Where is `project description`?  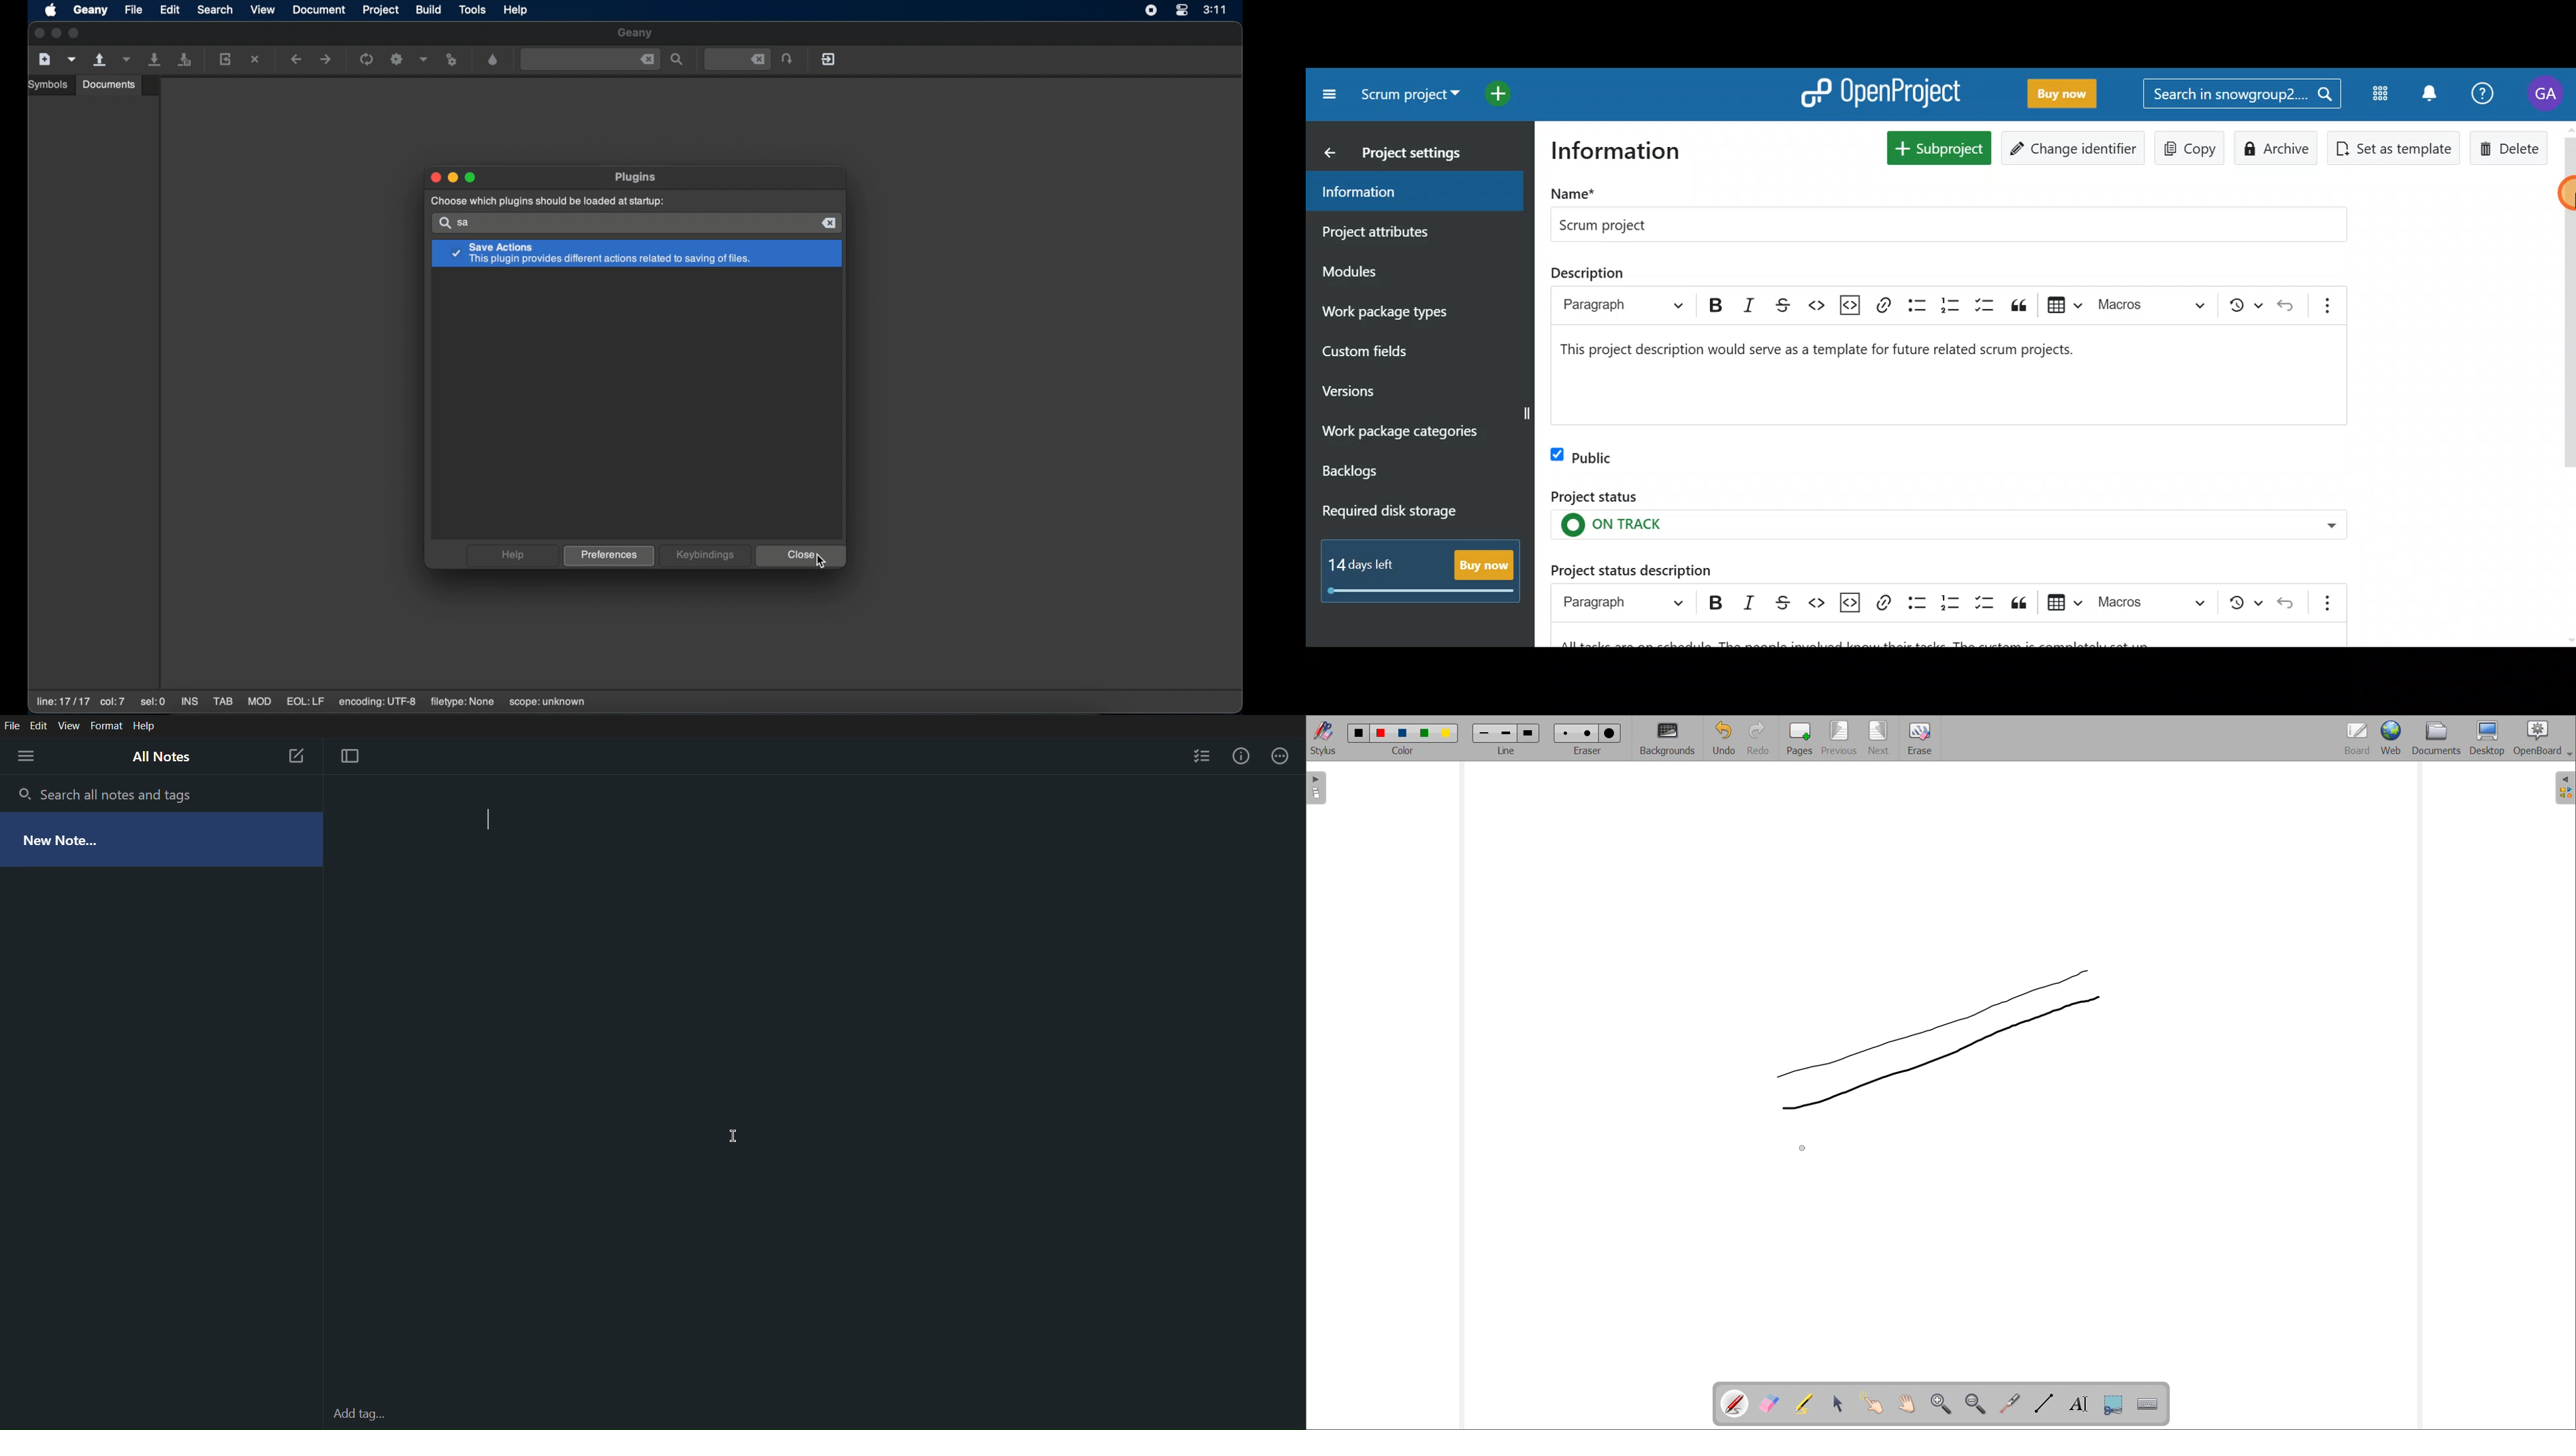 project description is located at coordinates (1831, 356).